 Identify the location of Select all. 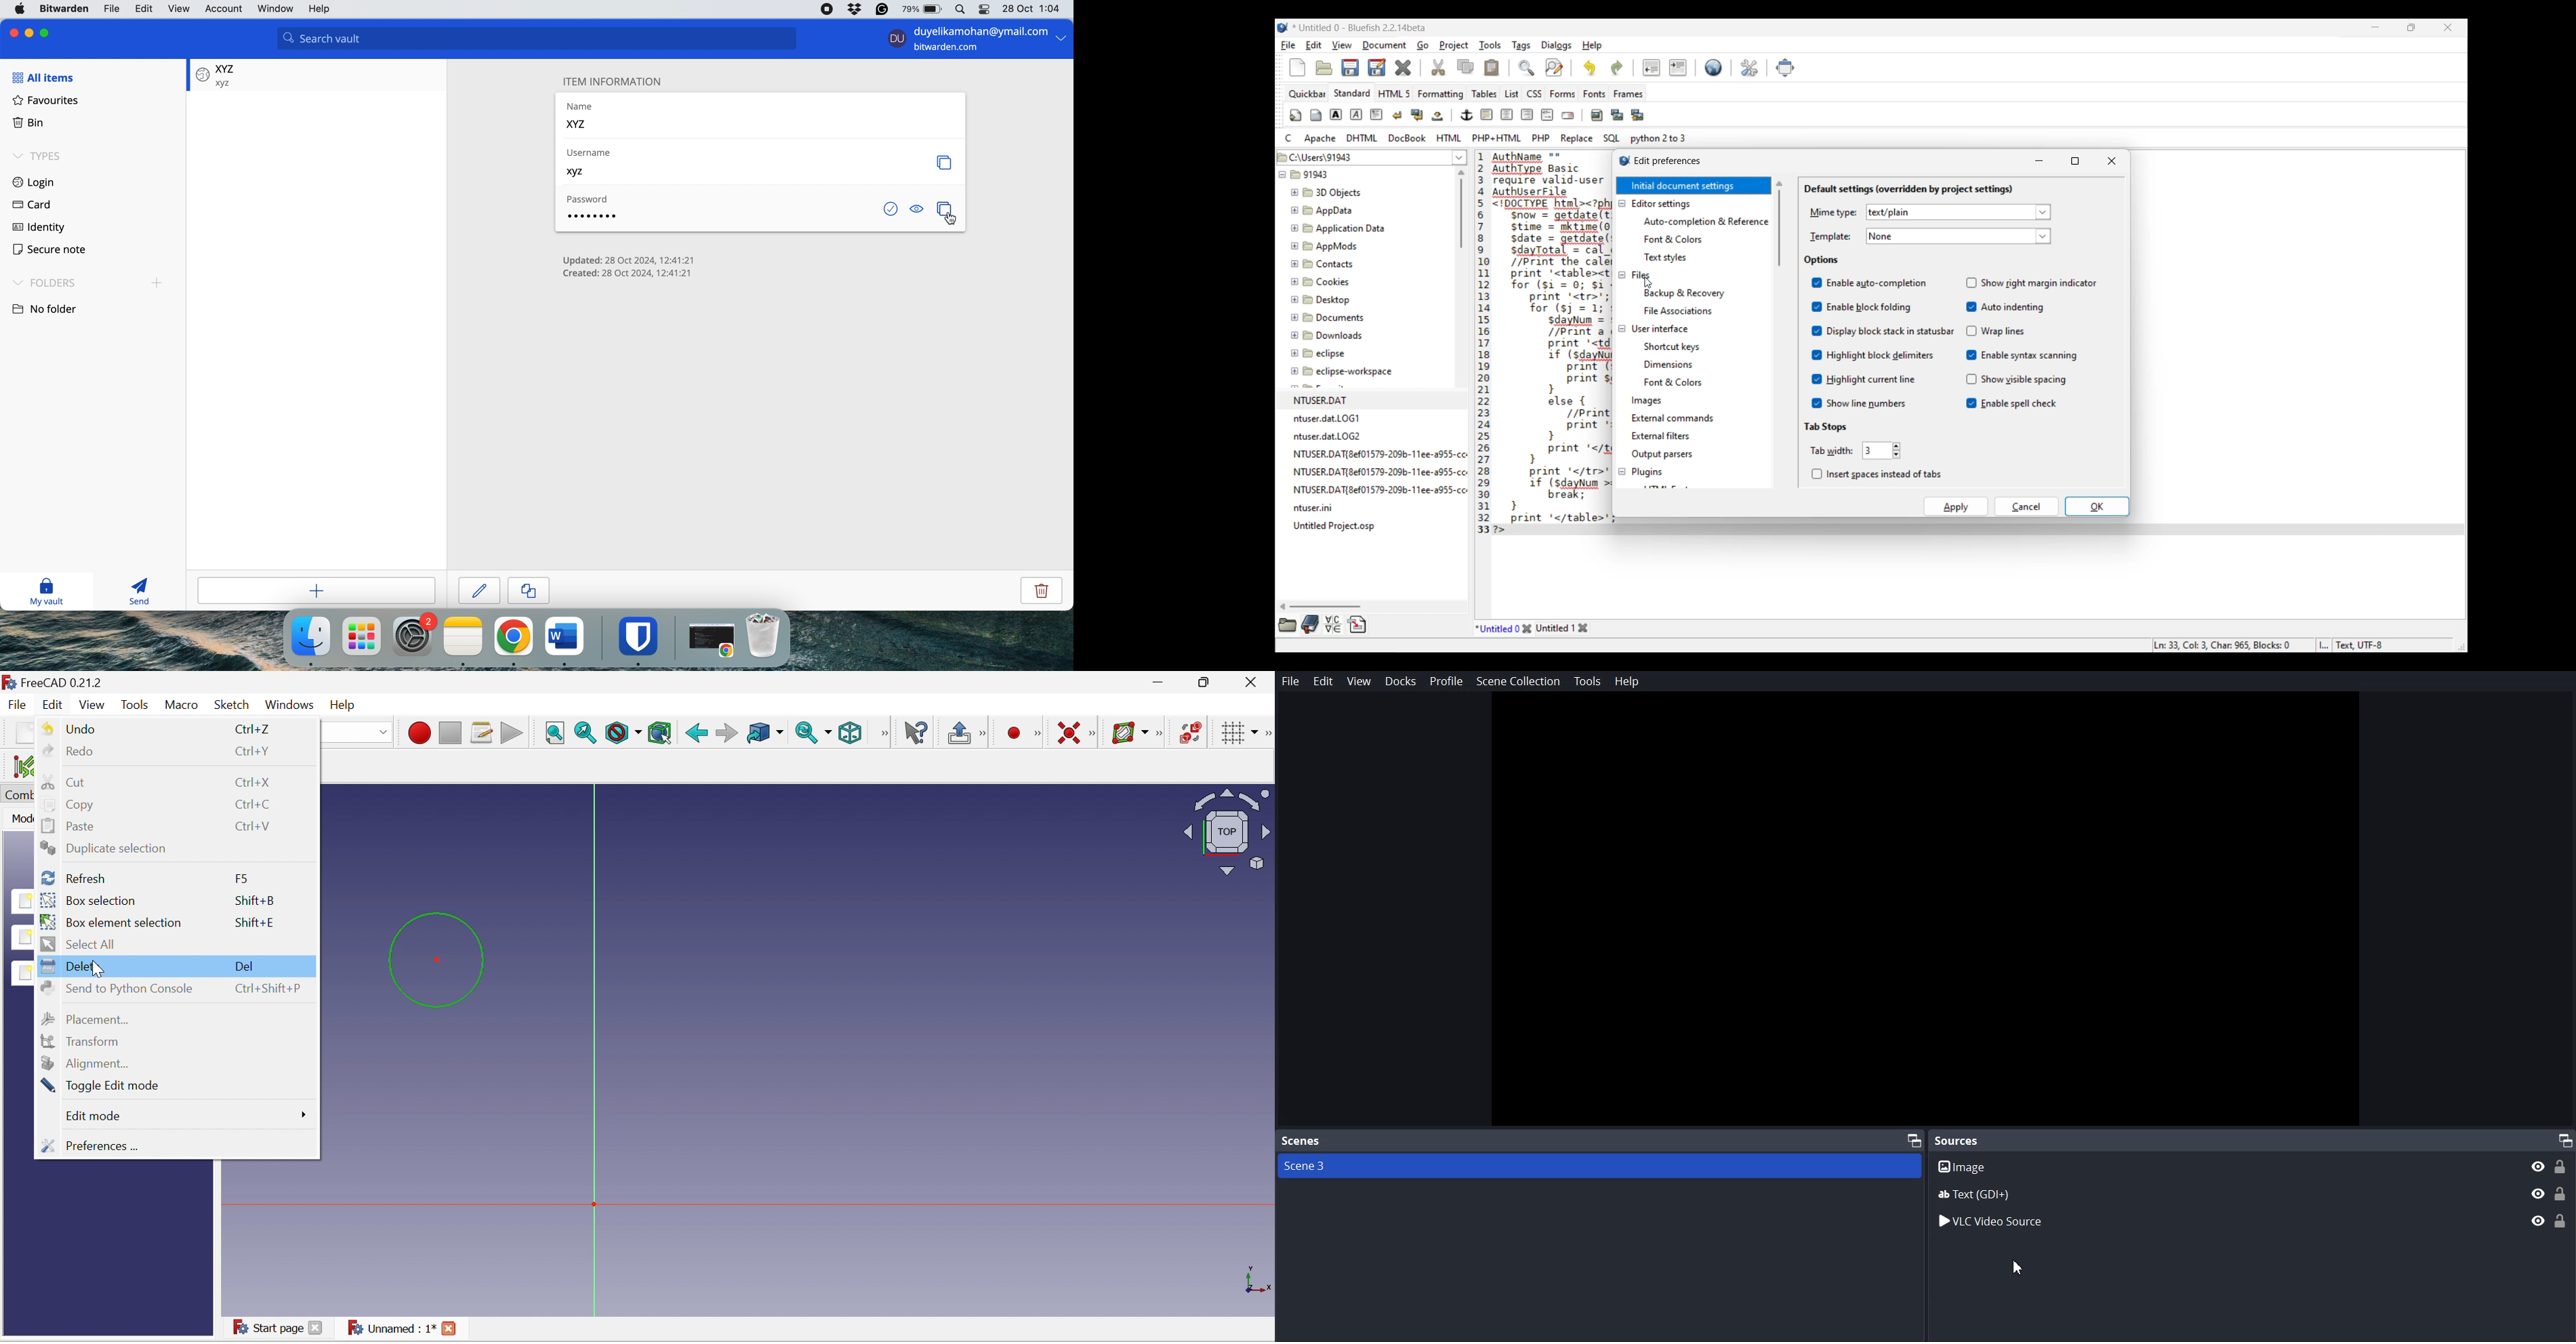
(80, 944).